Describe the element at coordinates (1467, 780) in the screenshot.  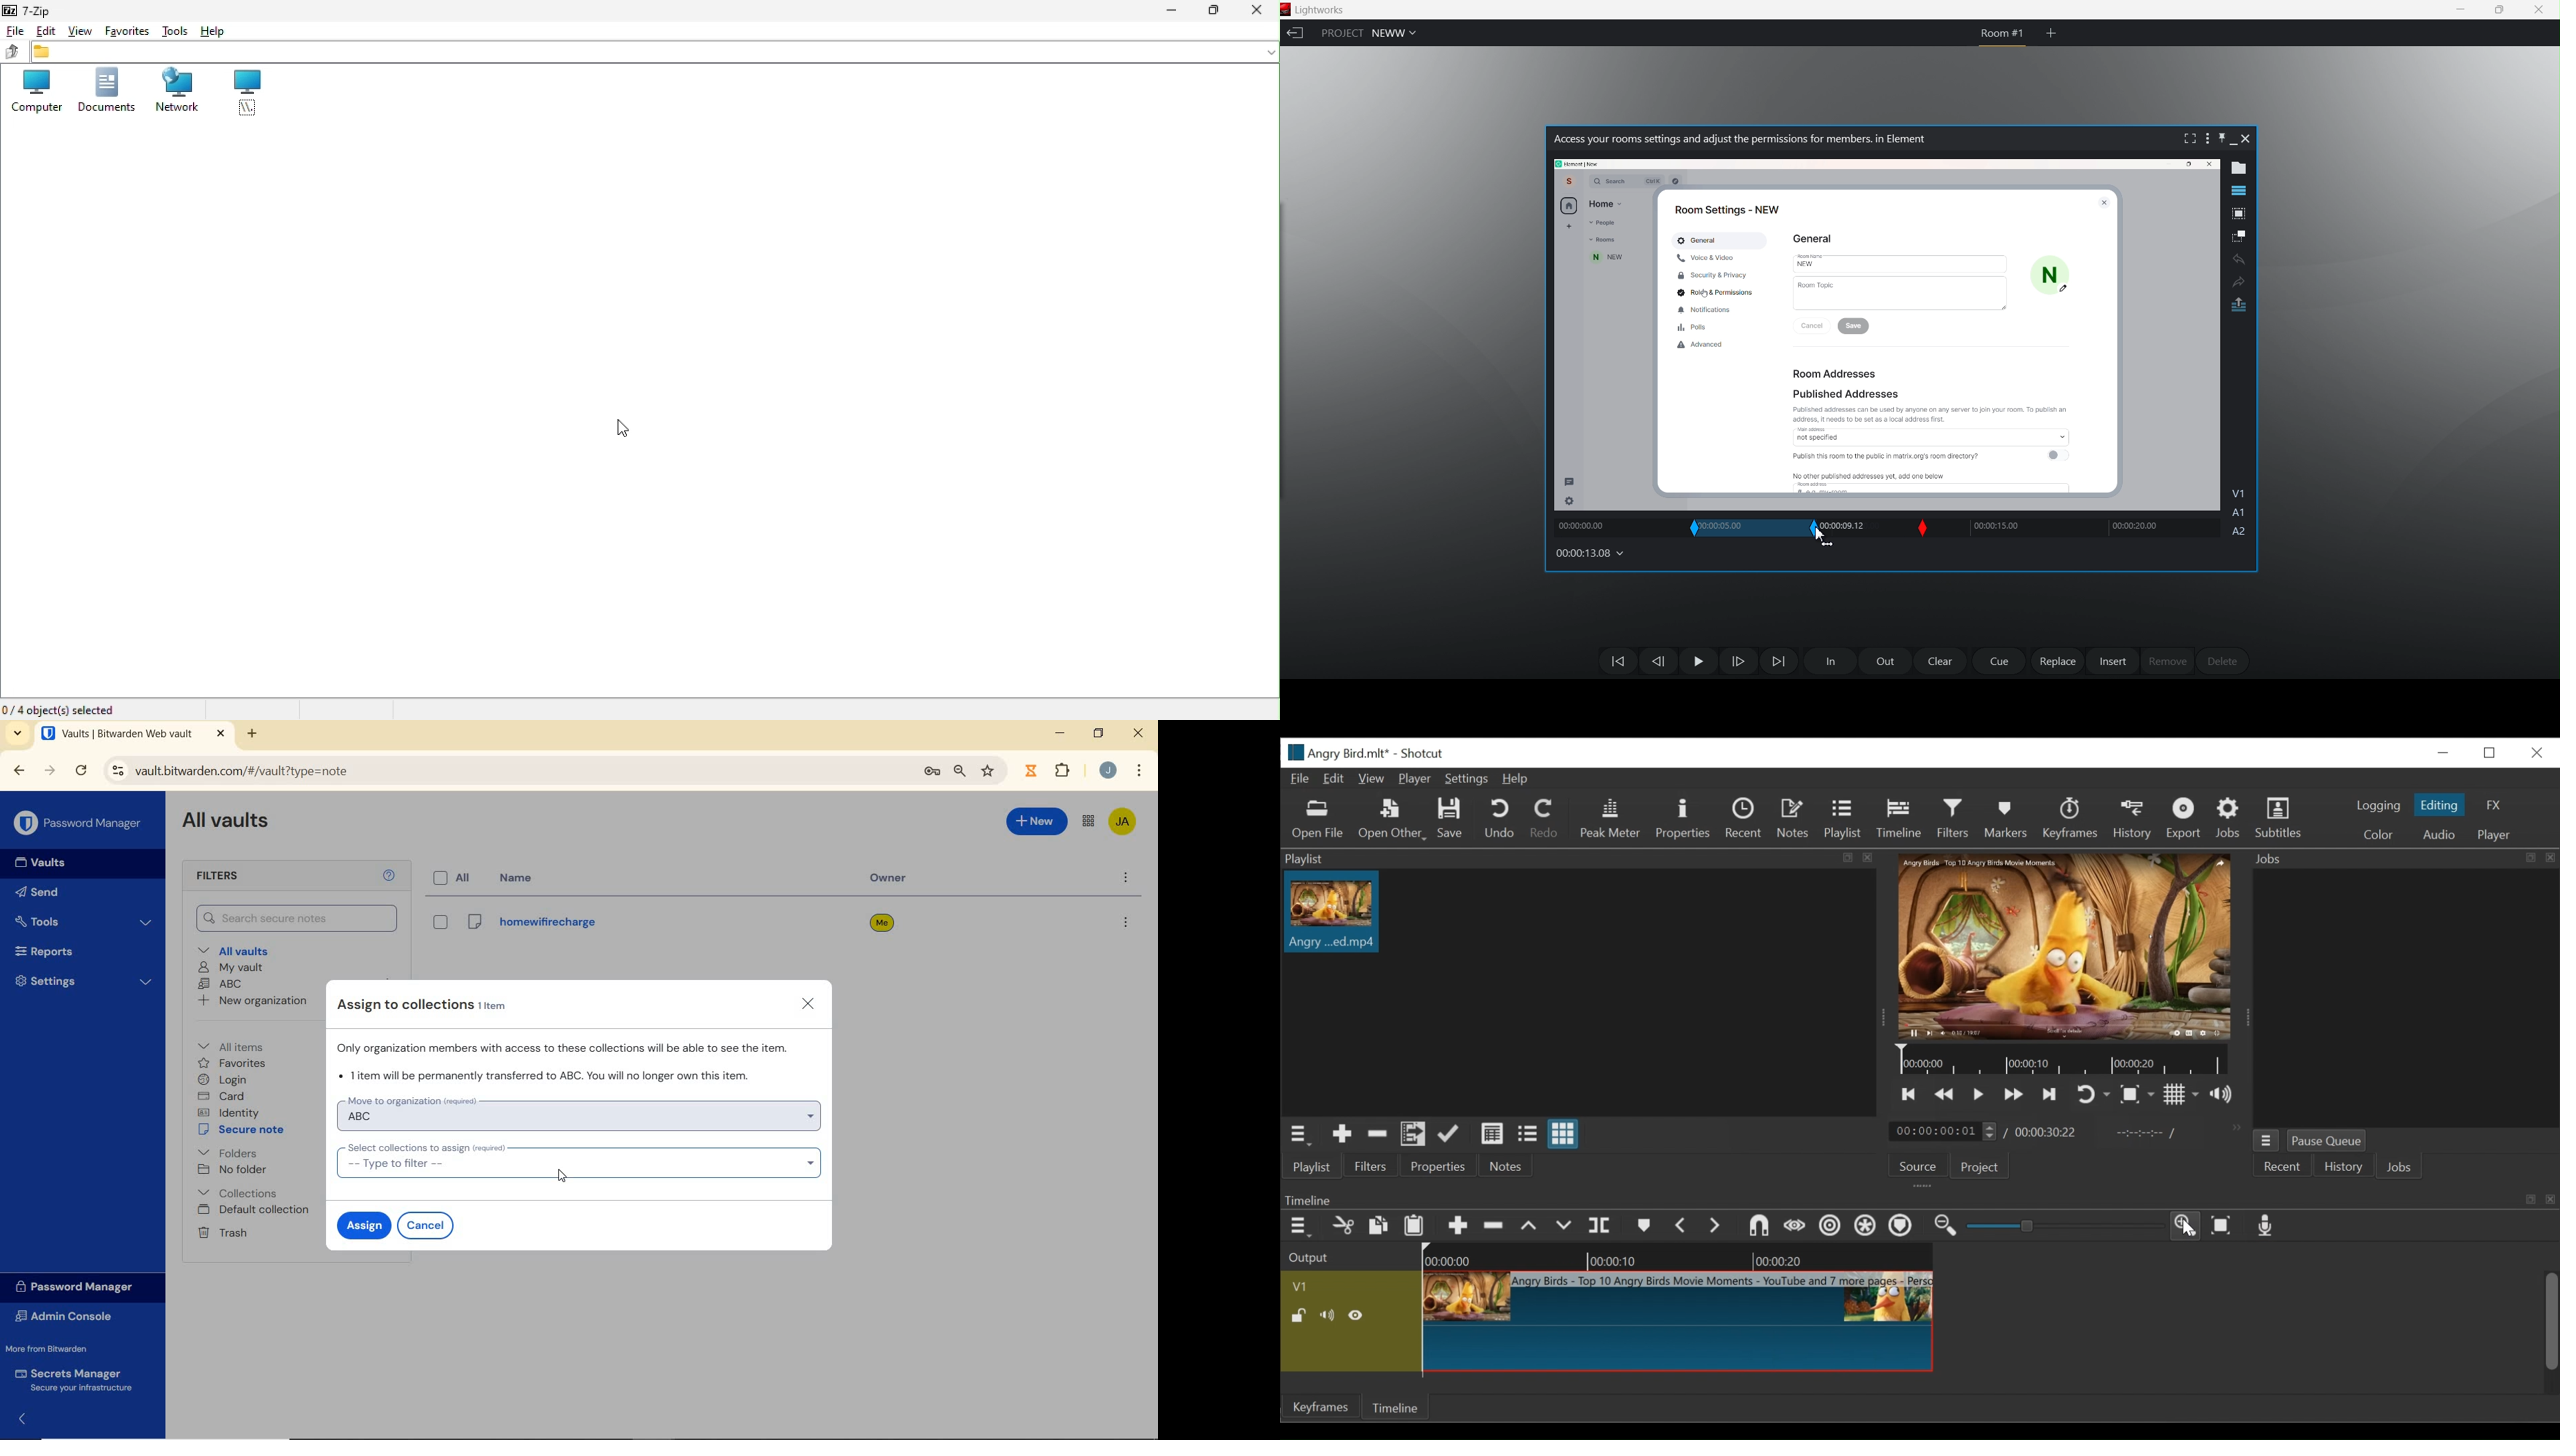
I see `Settings` at that location.